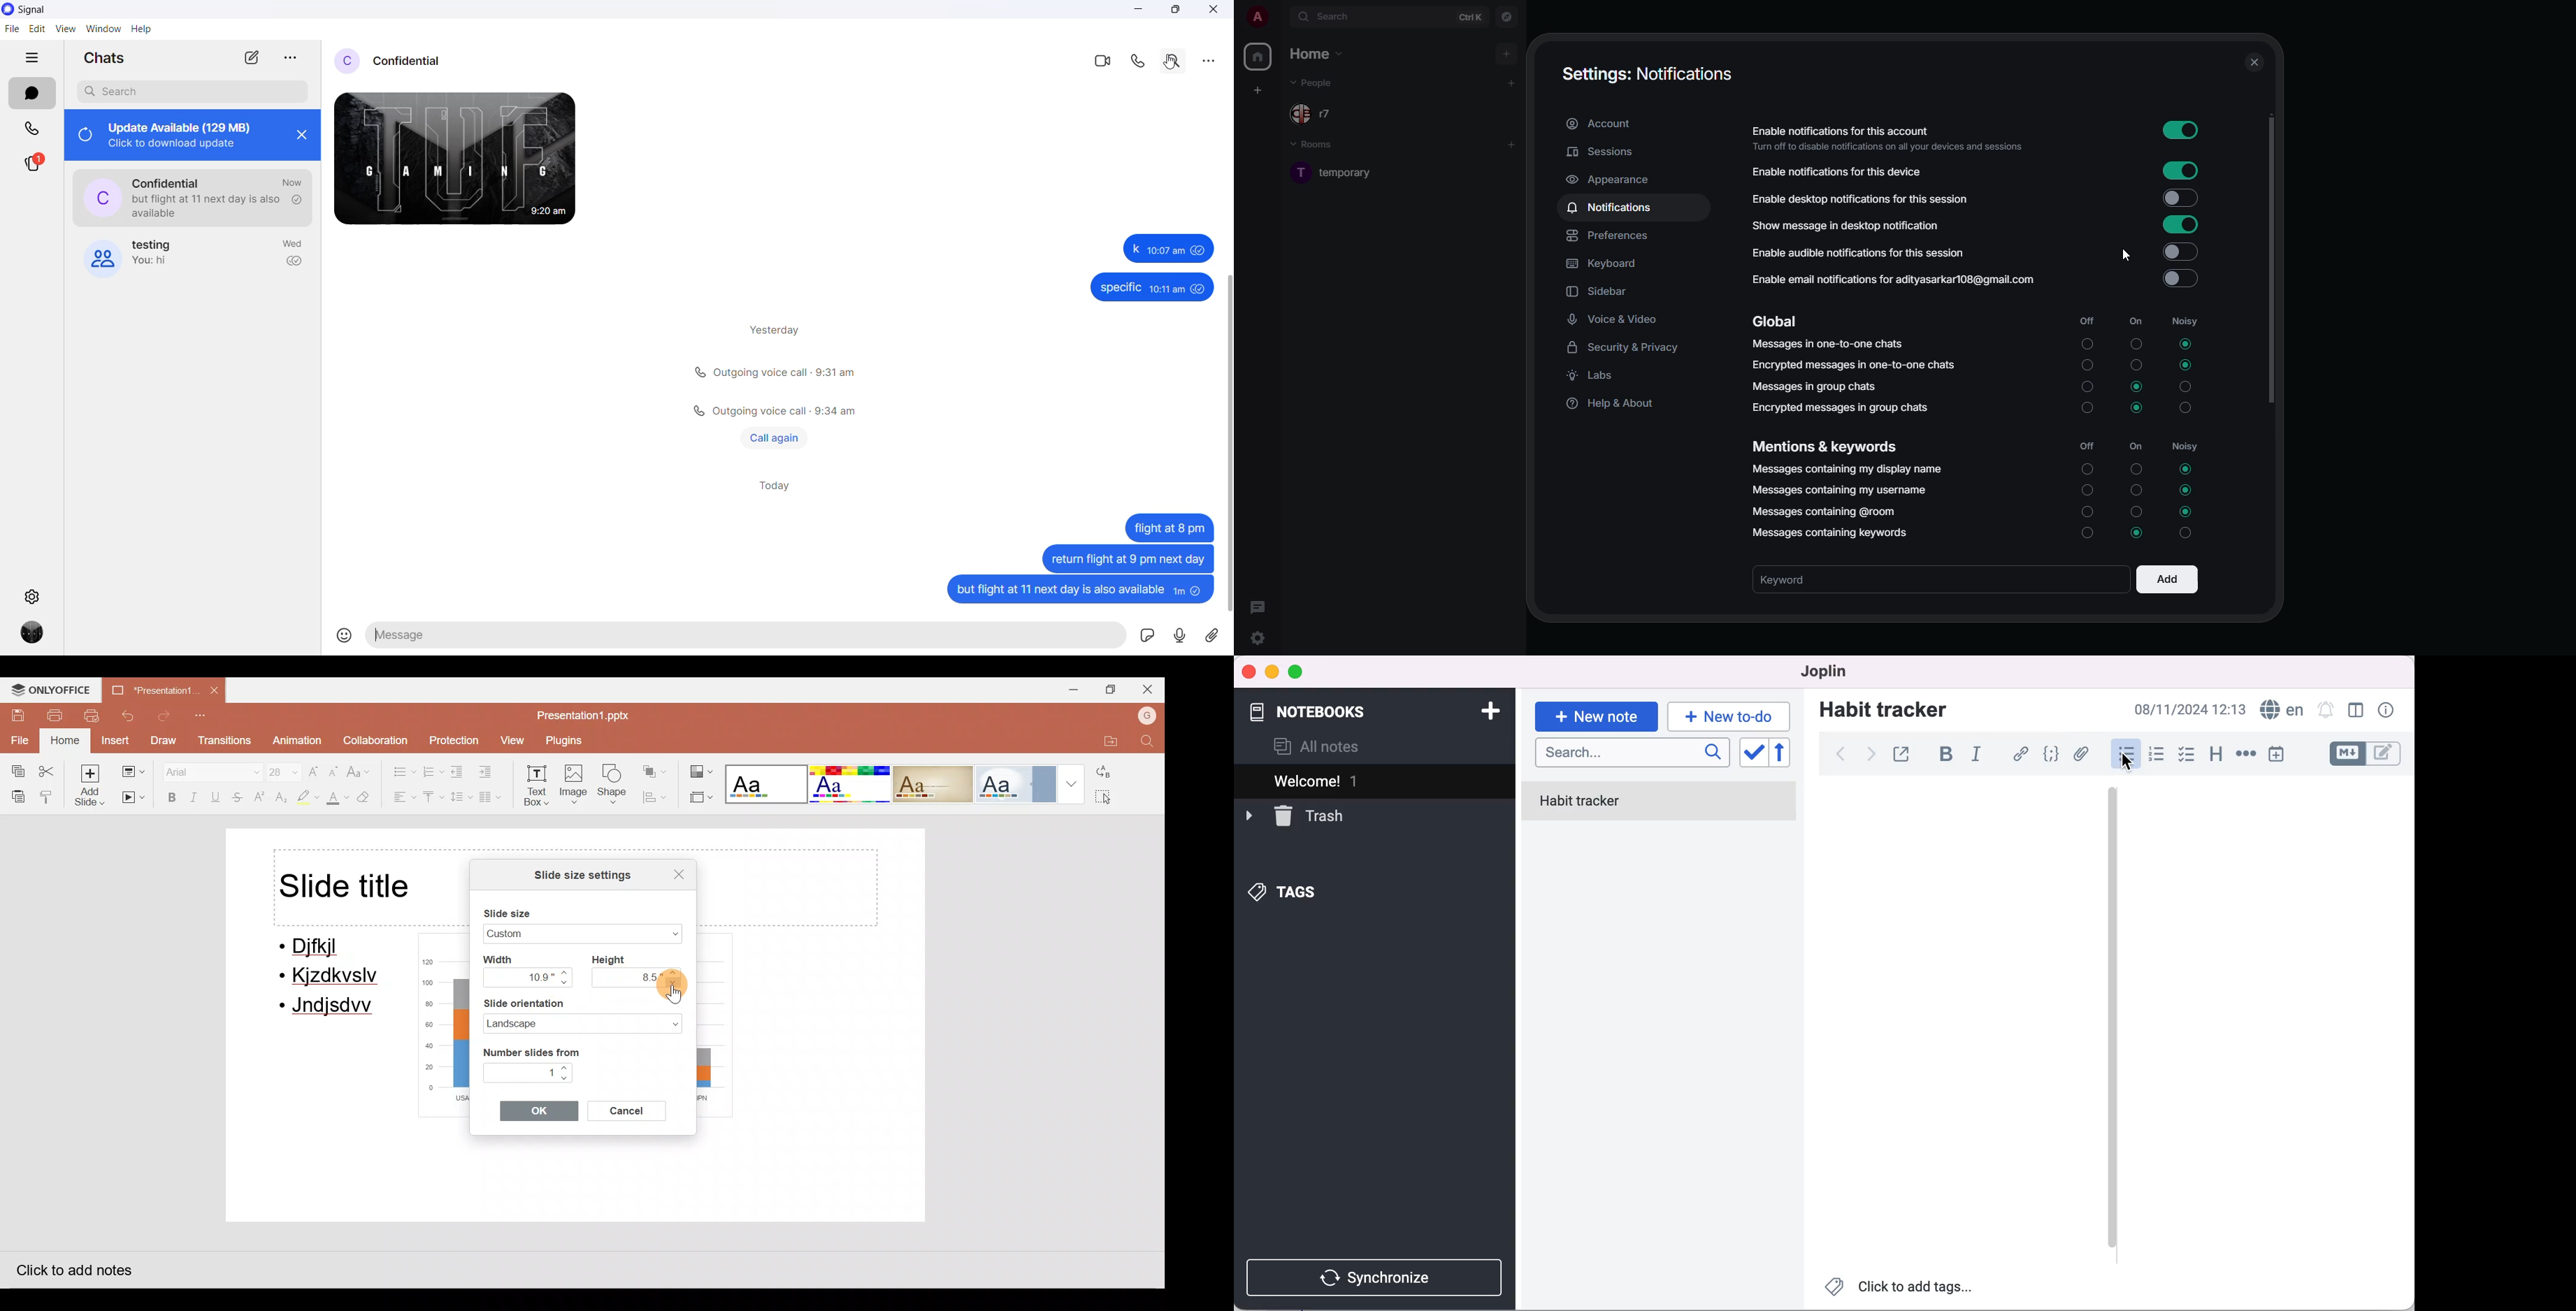 The height and width of the screenshot is (1316, 2576). What do you see at coordinates (2134, 321) in the screenshot?
I see `on` at bounding box center [2134, 321].